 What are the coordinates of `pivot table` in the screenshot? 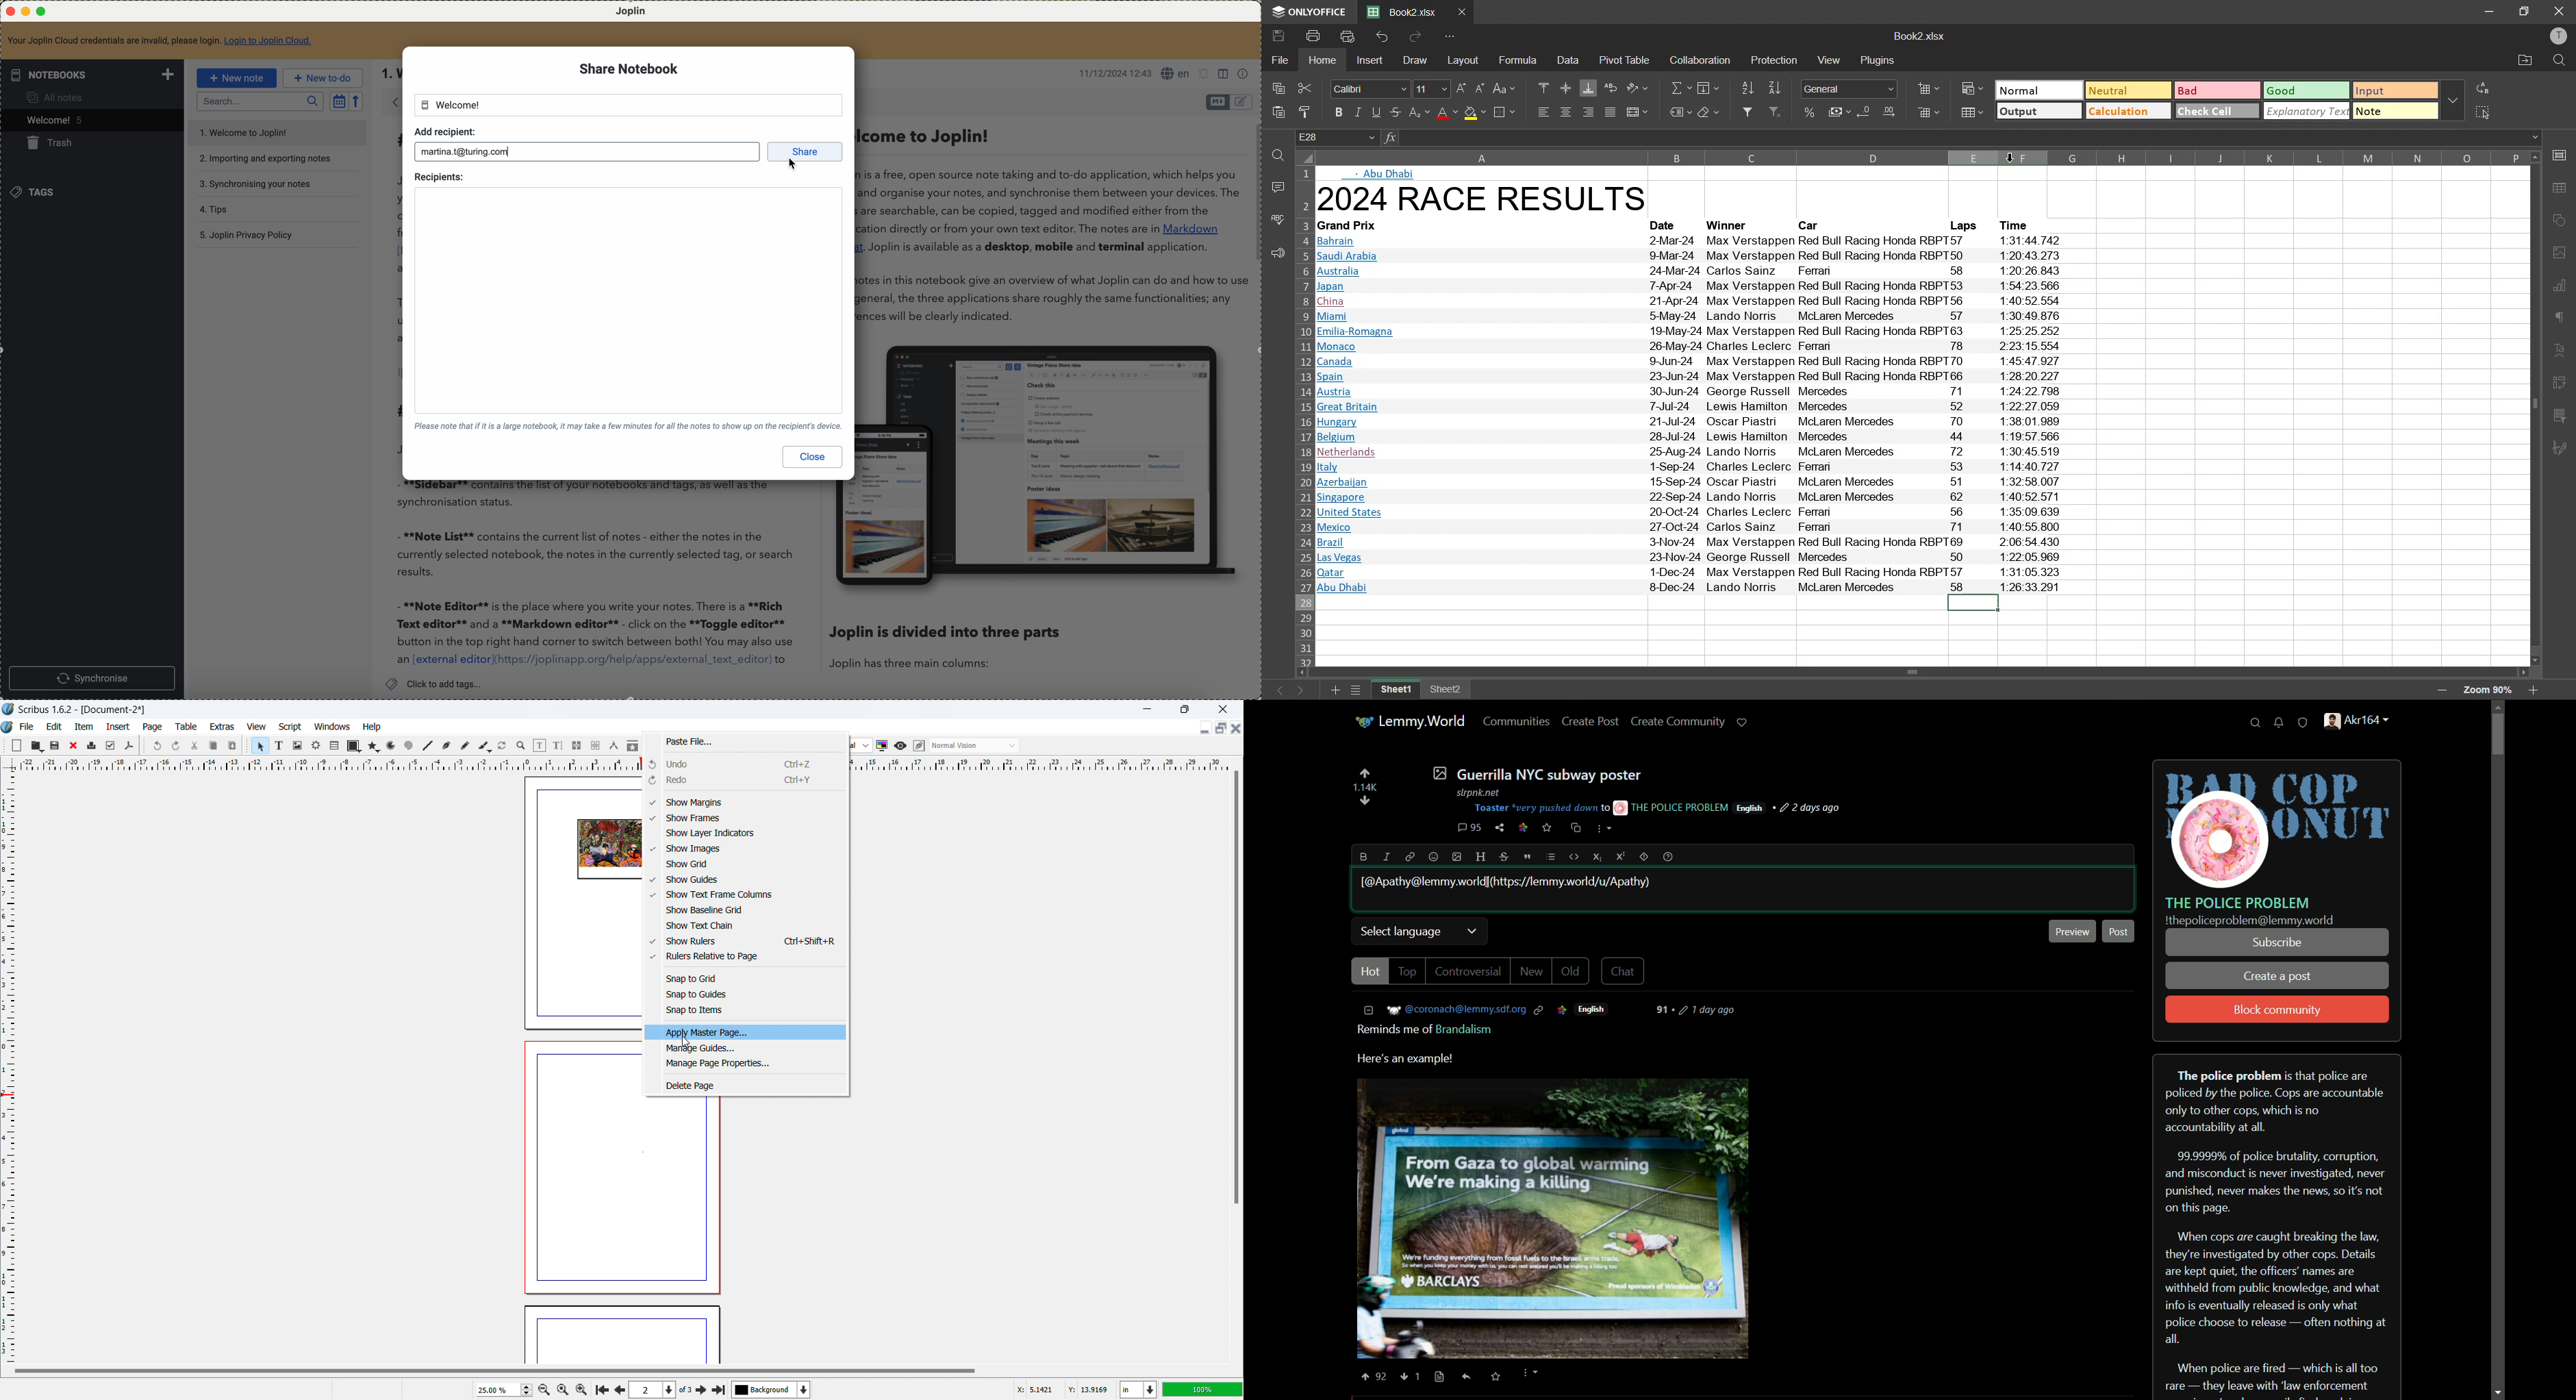 It's located at (2563, 384).